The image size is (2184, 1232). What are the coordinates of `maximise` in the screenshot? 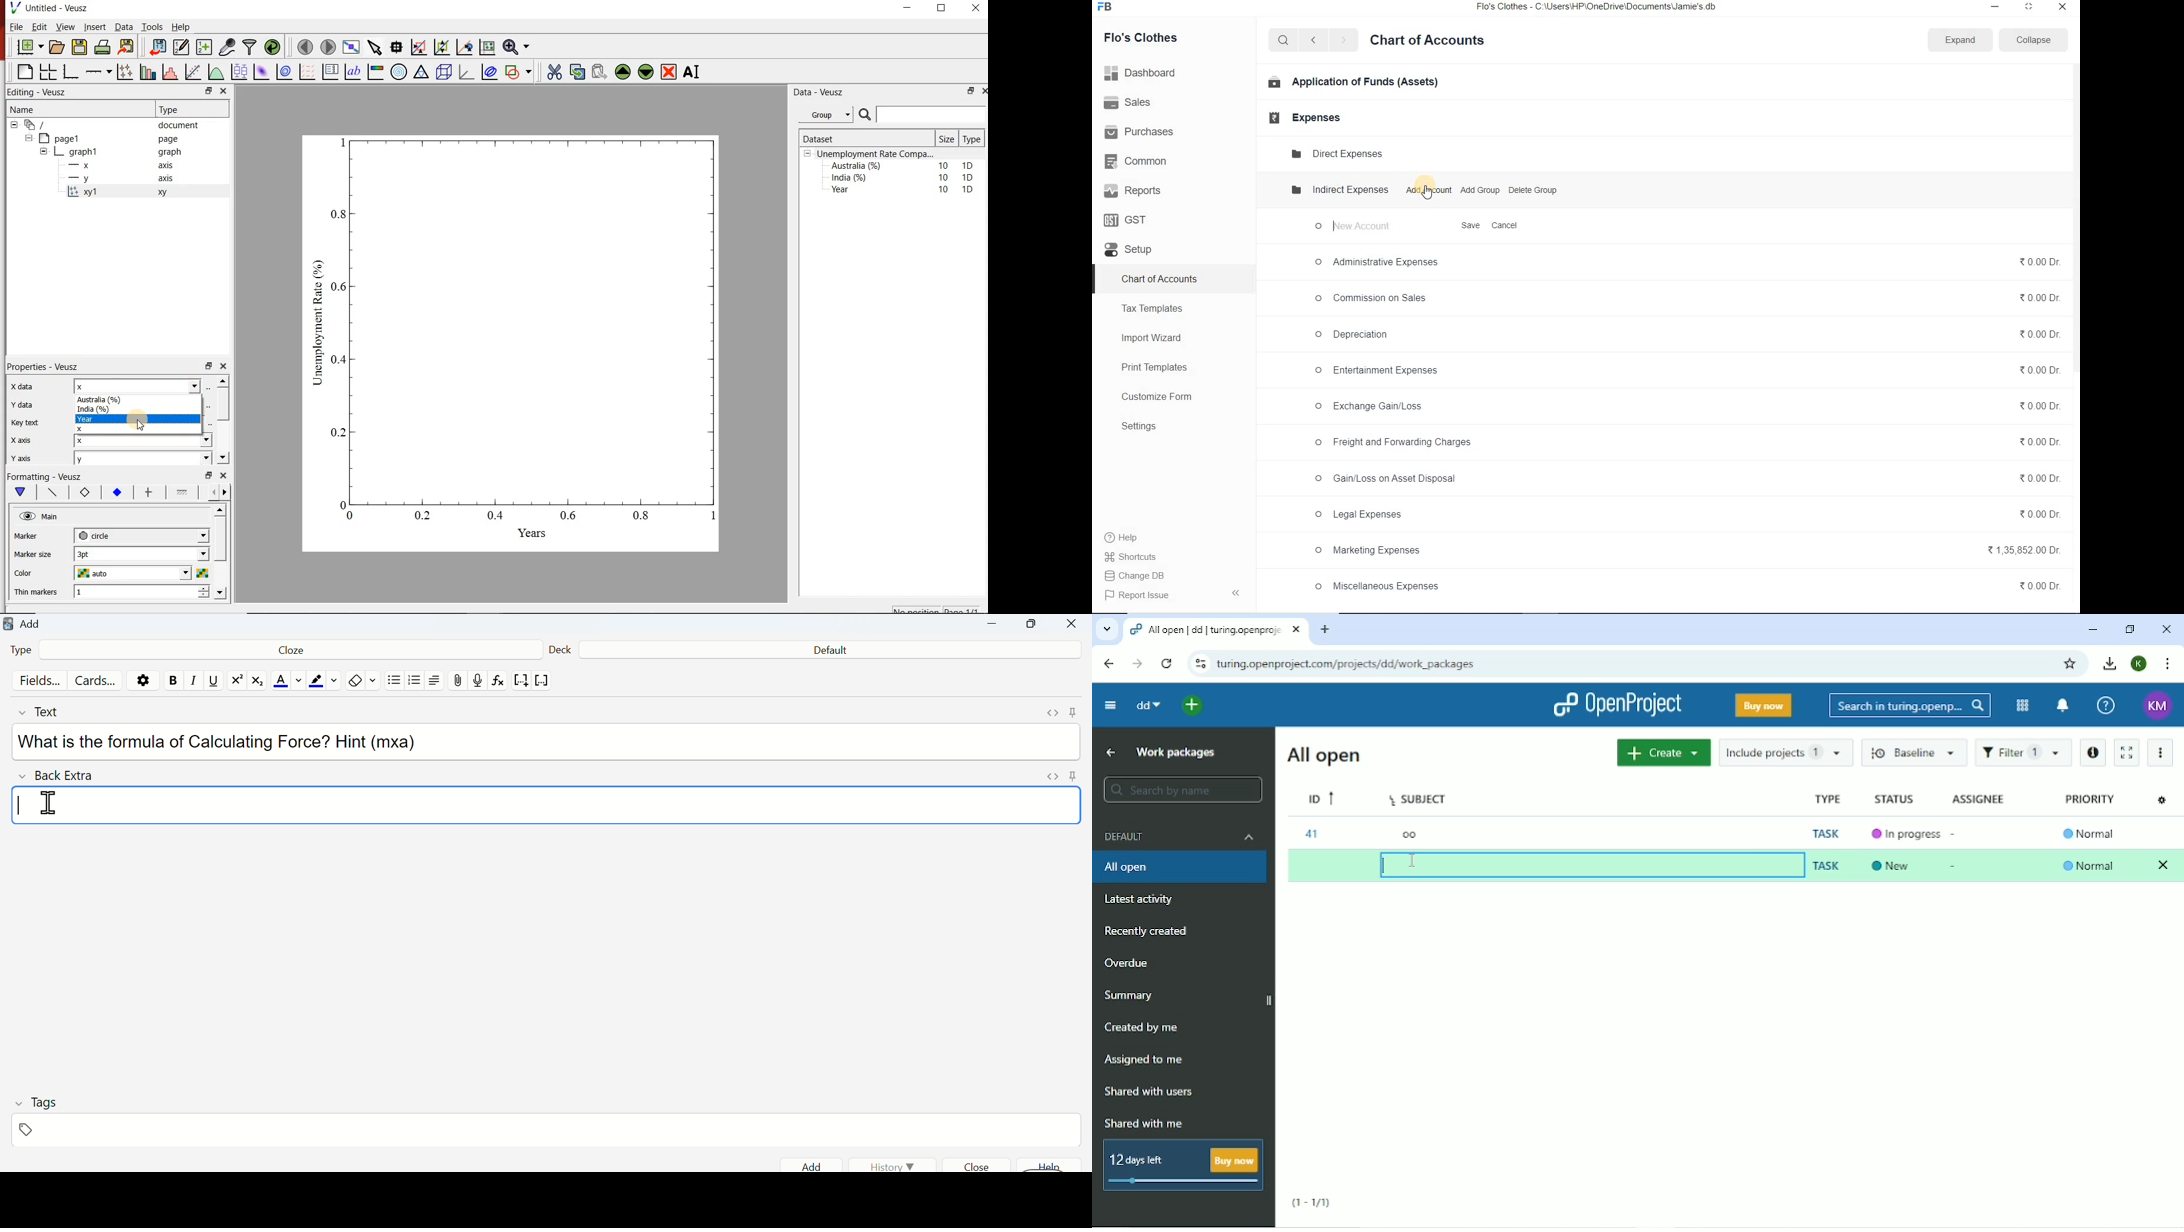 It's located at (943, 11).